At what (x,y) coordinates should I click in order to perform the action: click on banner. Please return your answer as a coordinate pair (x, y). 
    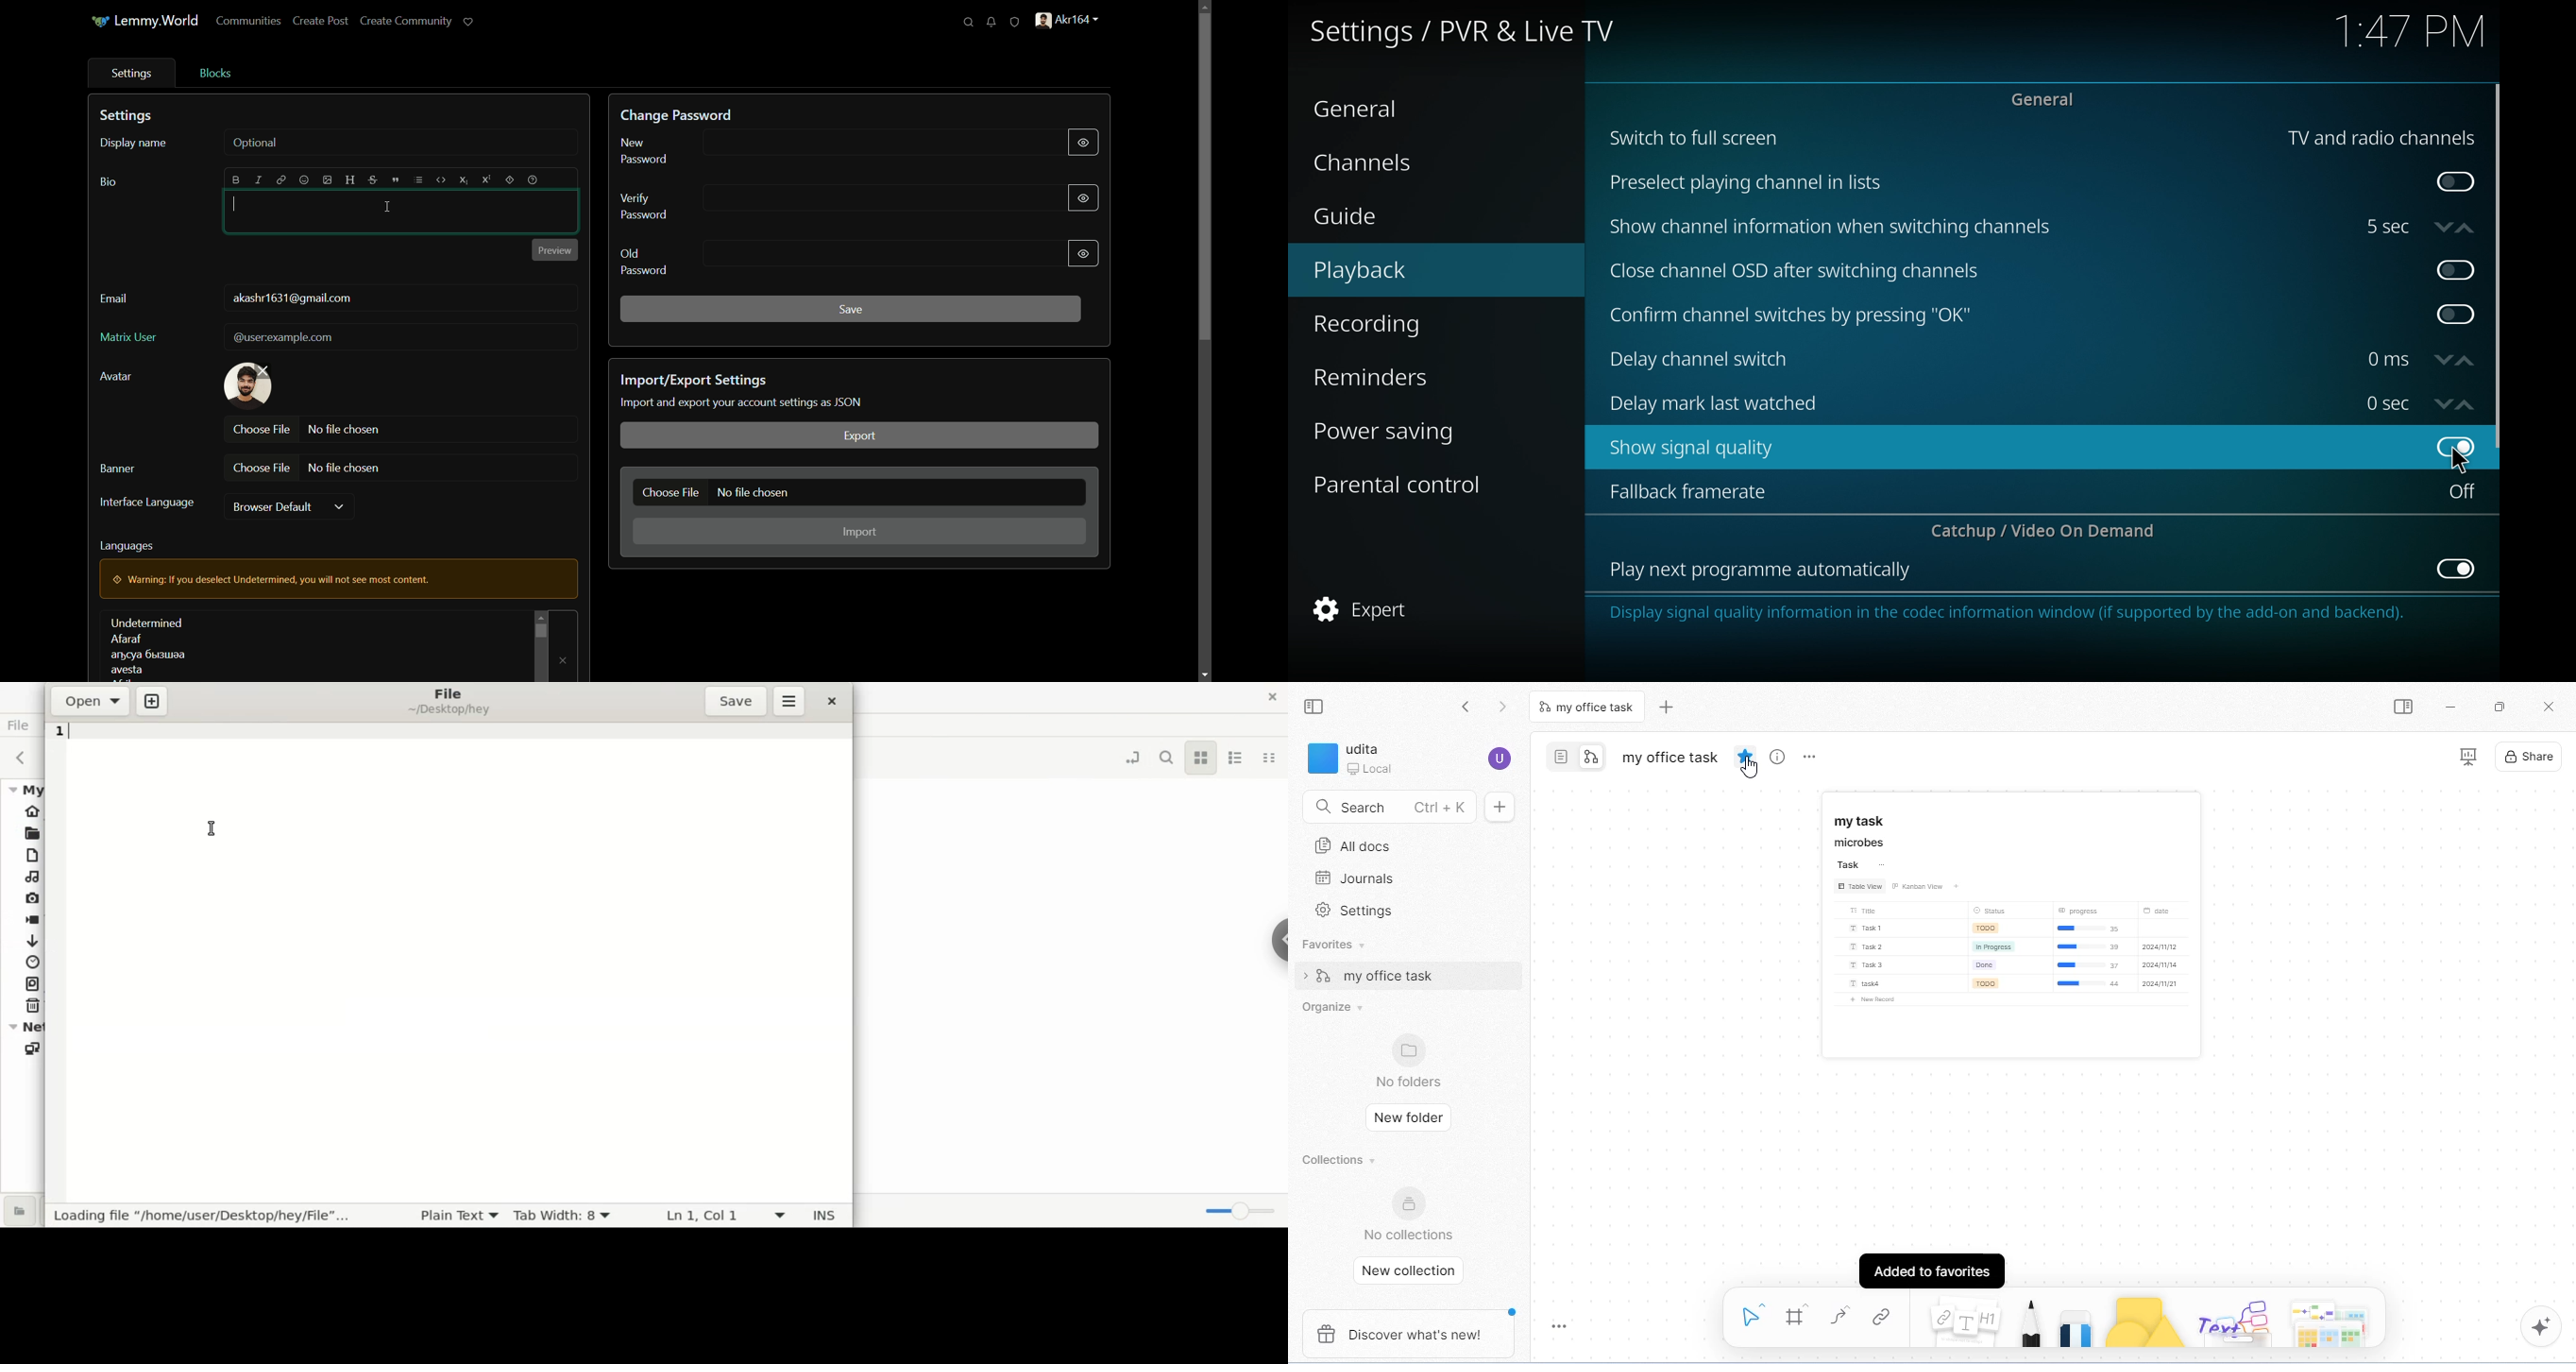
    Looking at the image, I should click on (117, 469).